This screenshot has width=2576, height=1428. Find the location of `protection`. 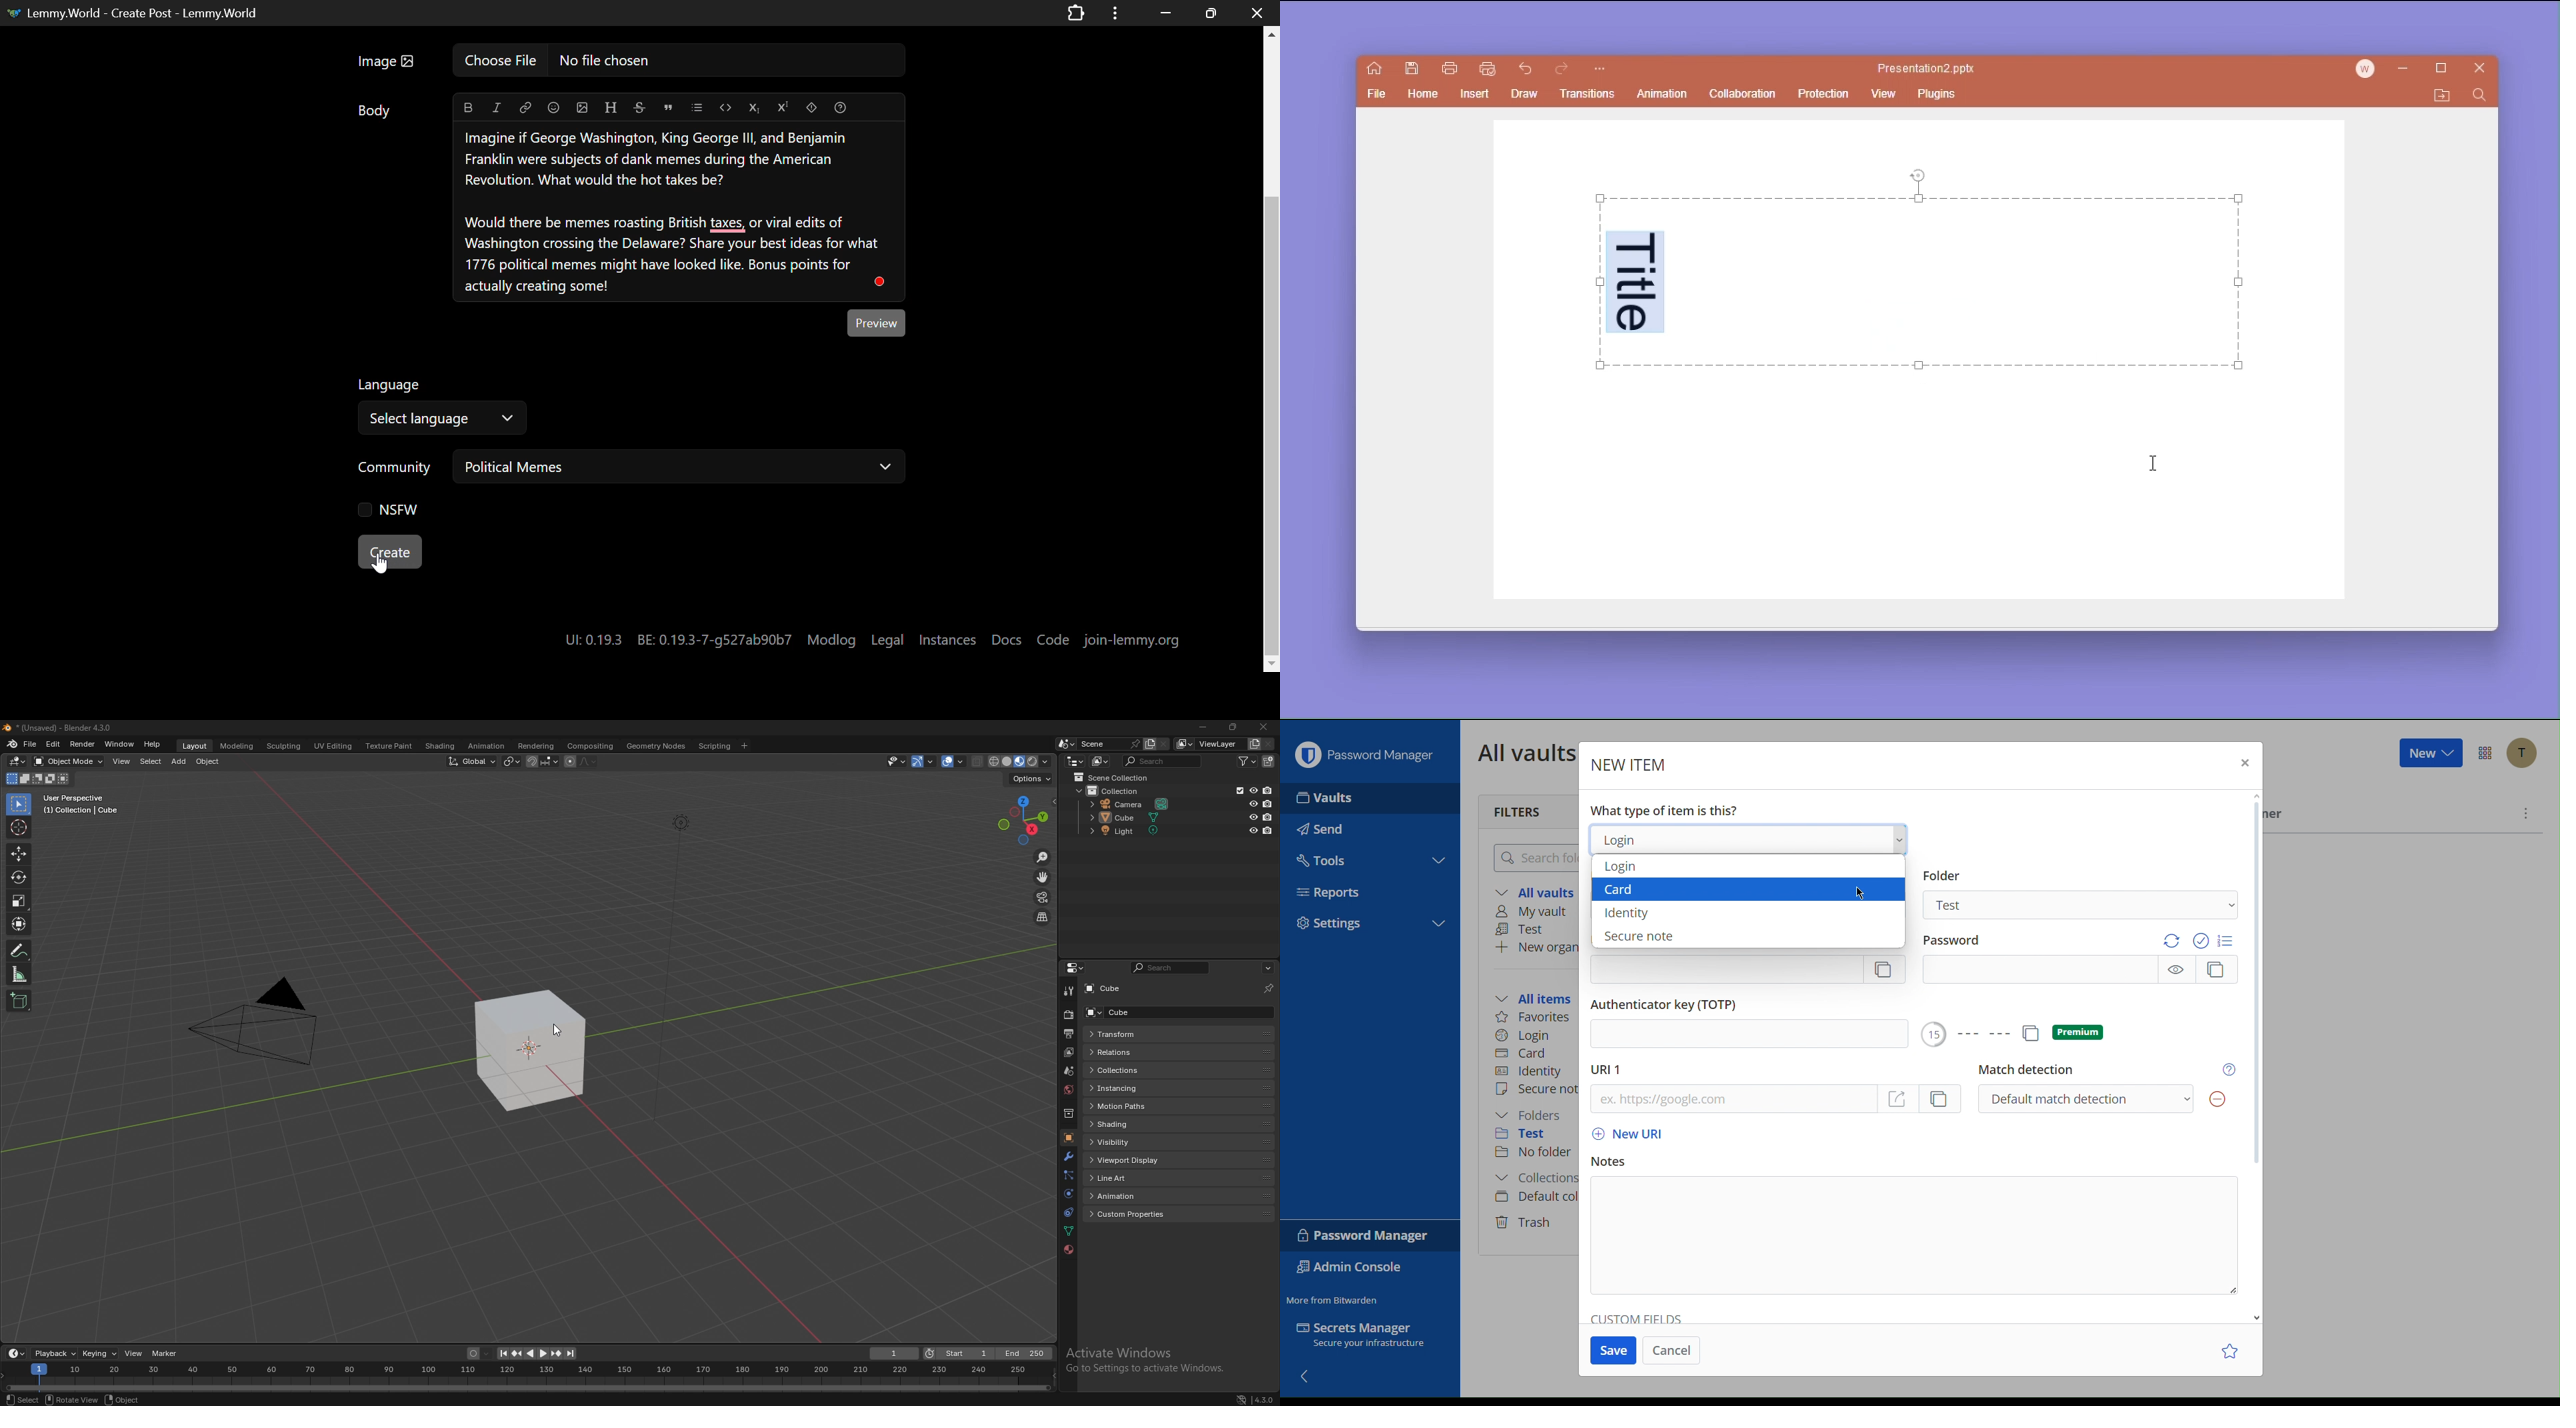

protection is located at coordinates (1824, 93).